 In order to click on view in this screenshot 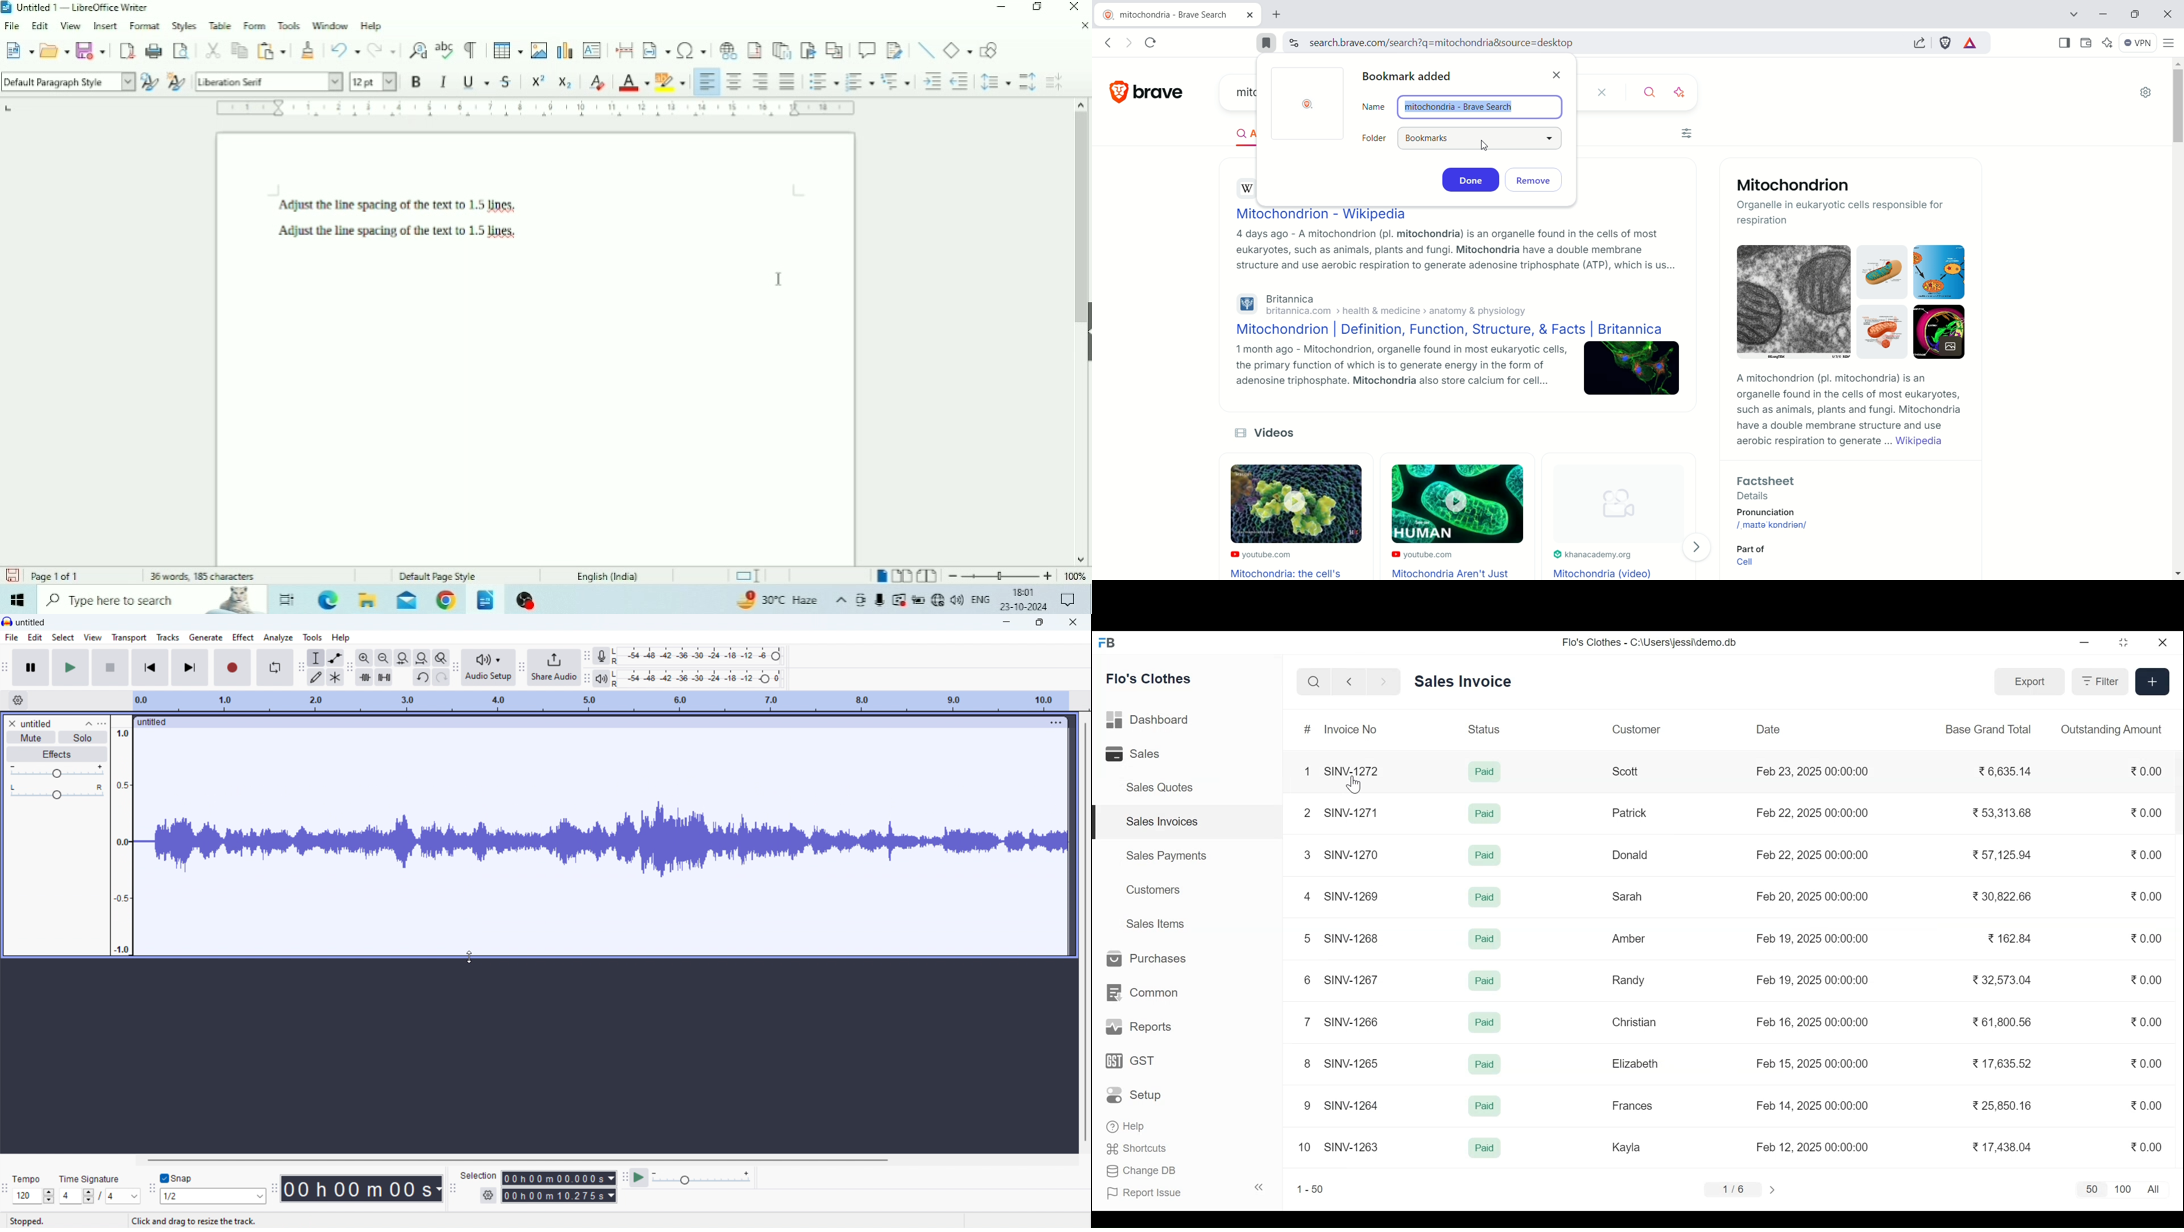, I will do `click(92, 638)`.